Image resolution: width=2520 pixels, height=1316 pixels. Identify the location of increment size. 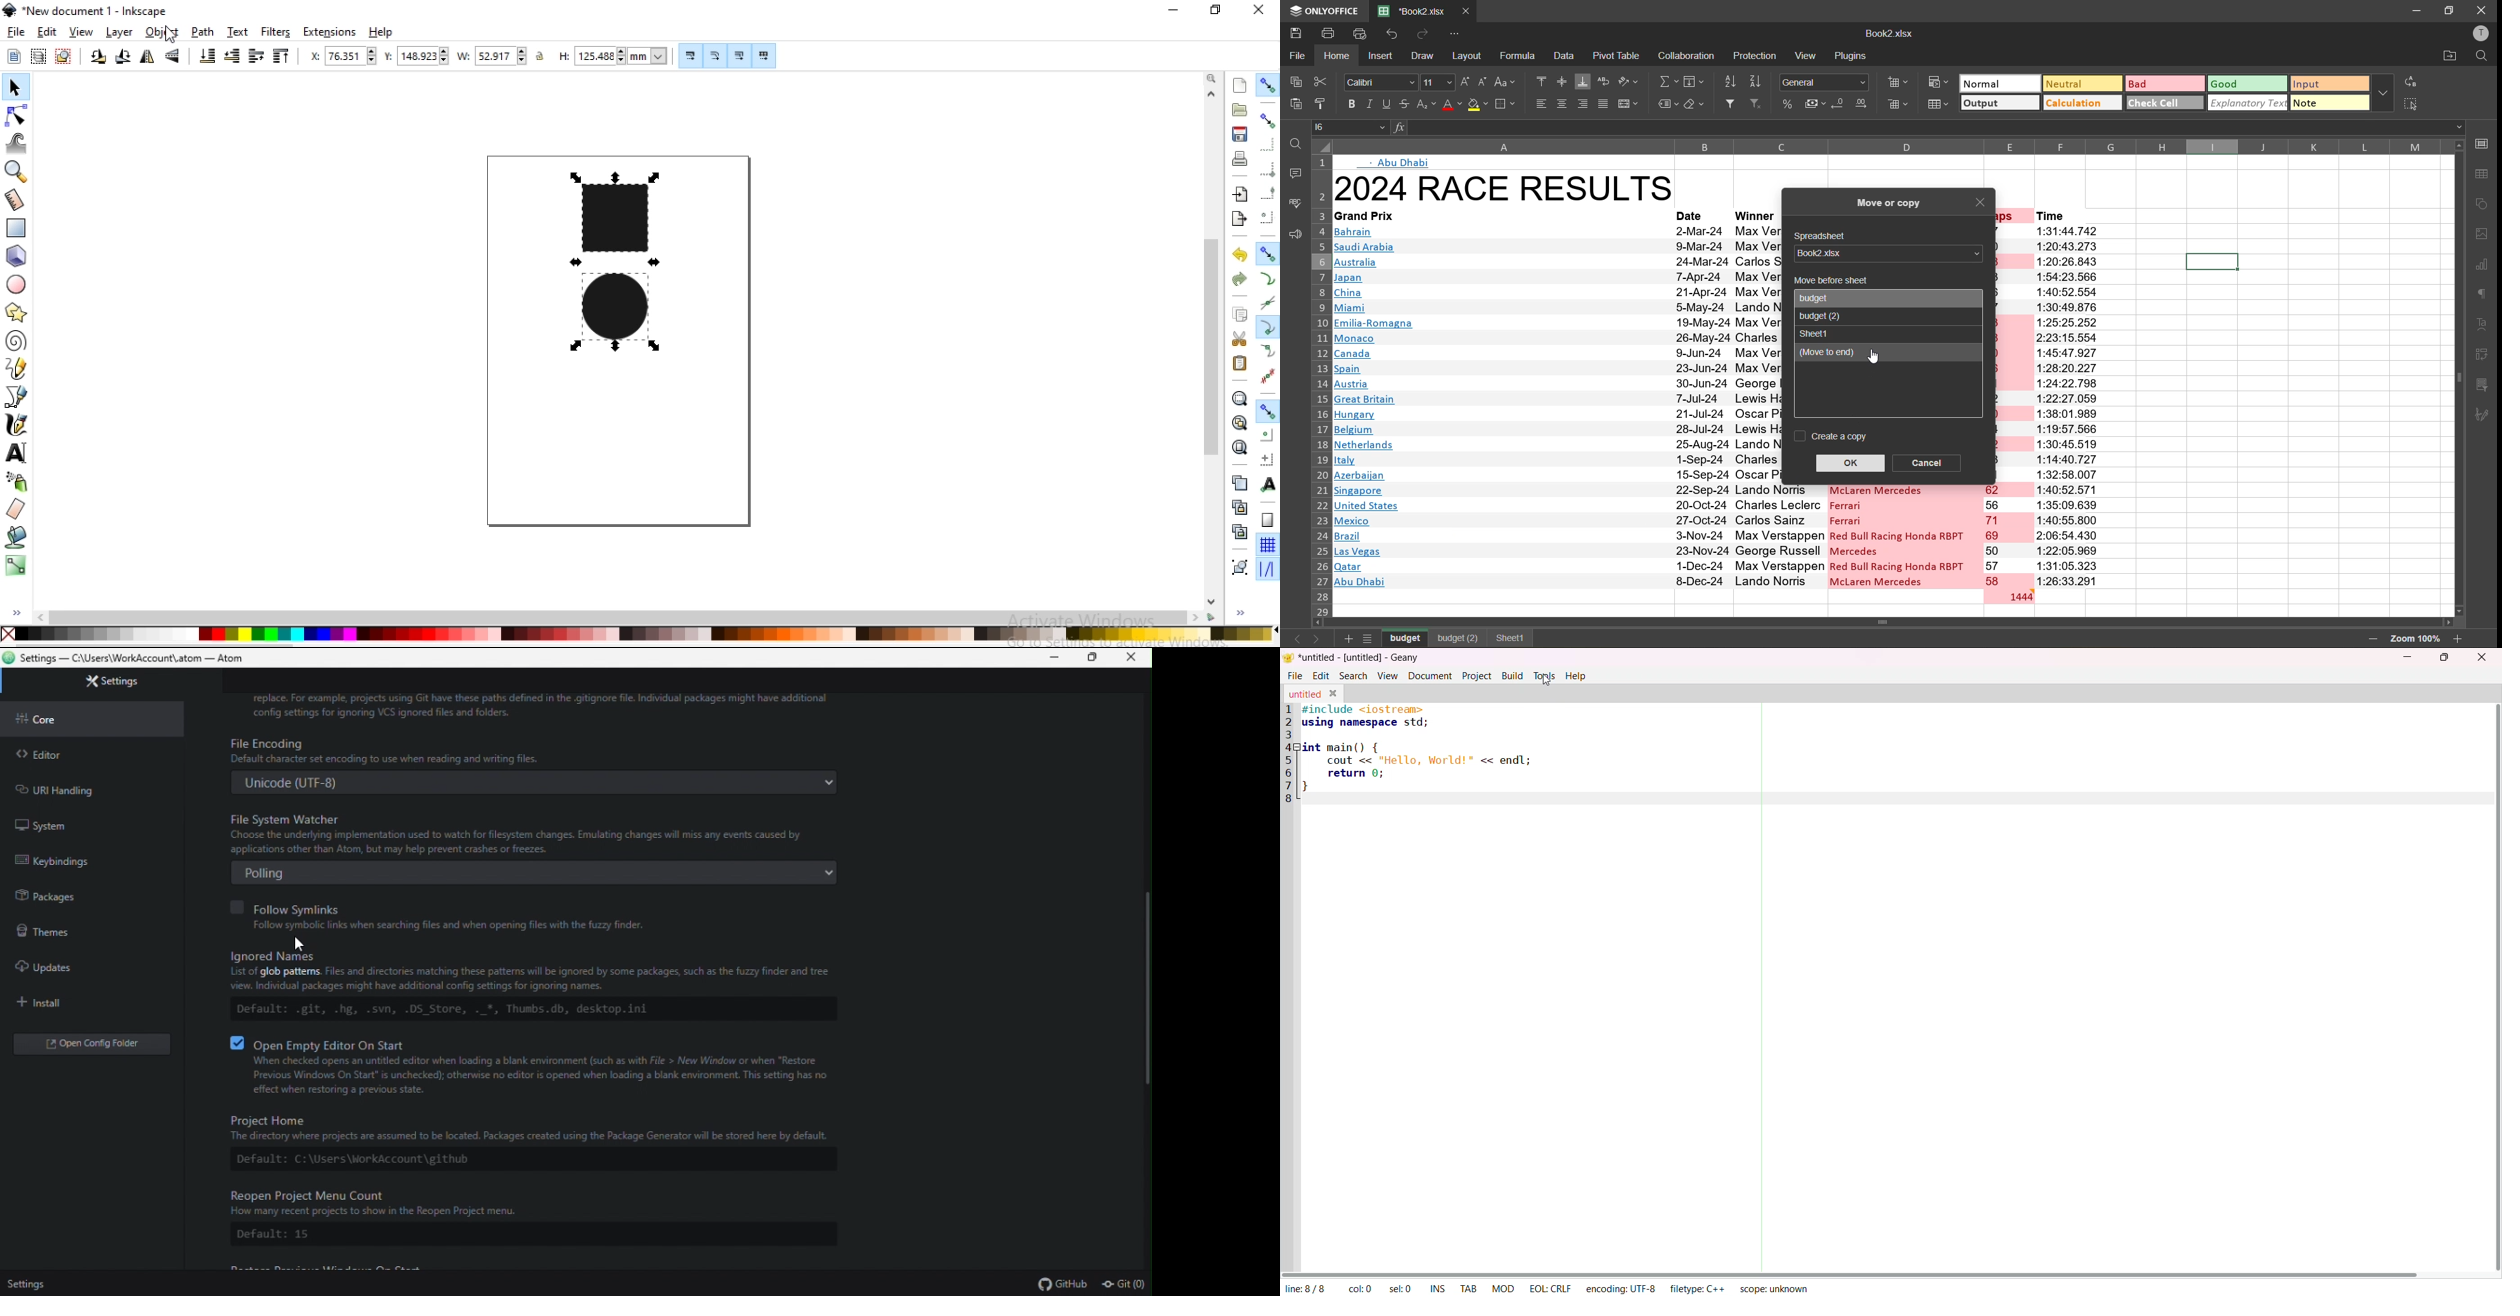
(1466, 81).